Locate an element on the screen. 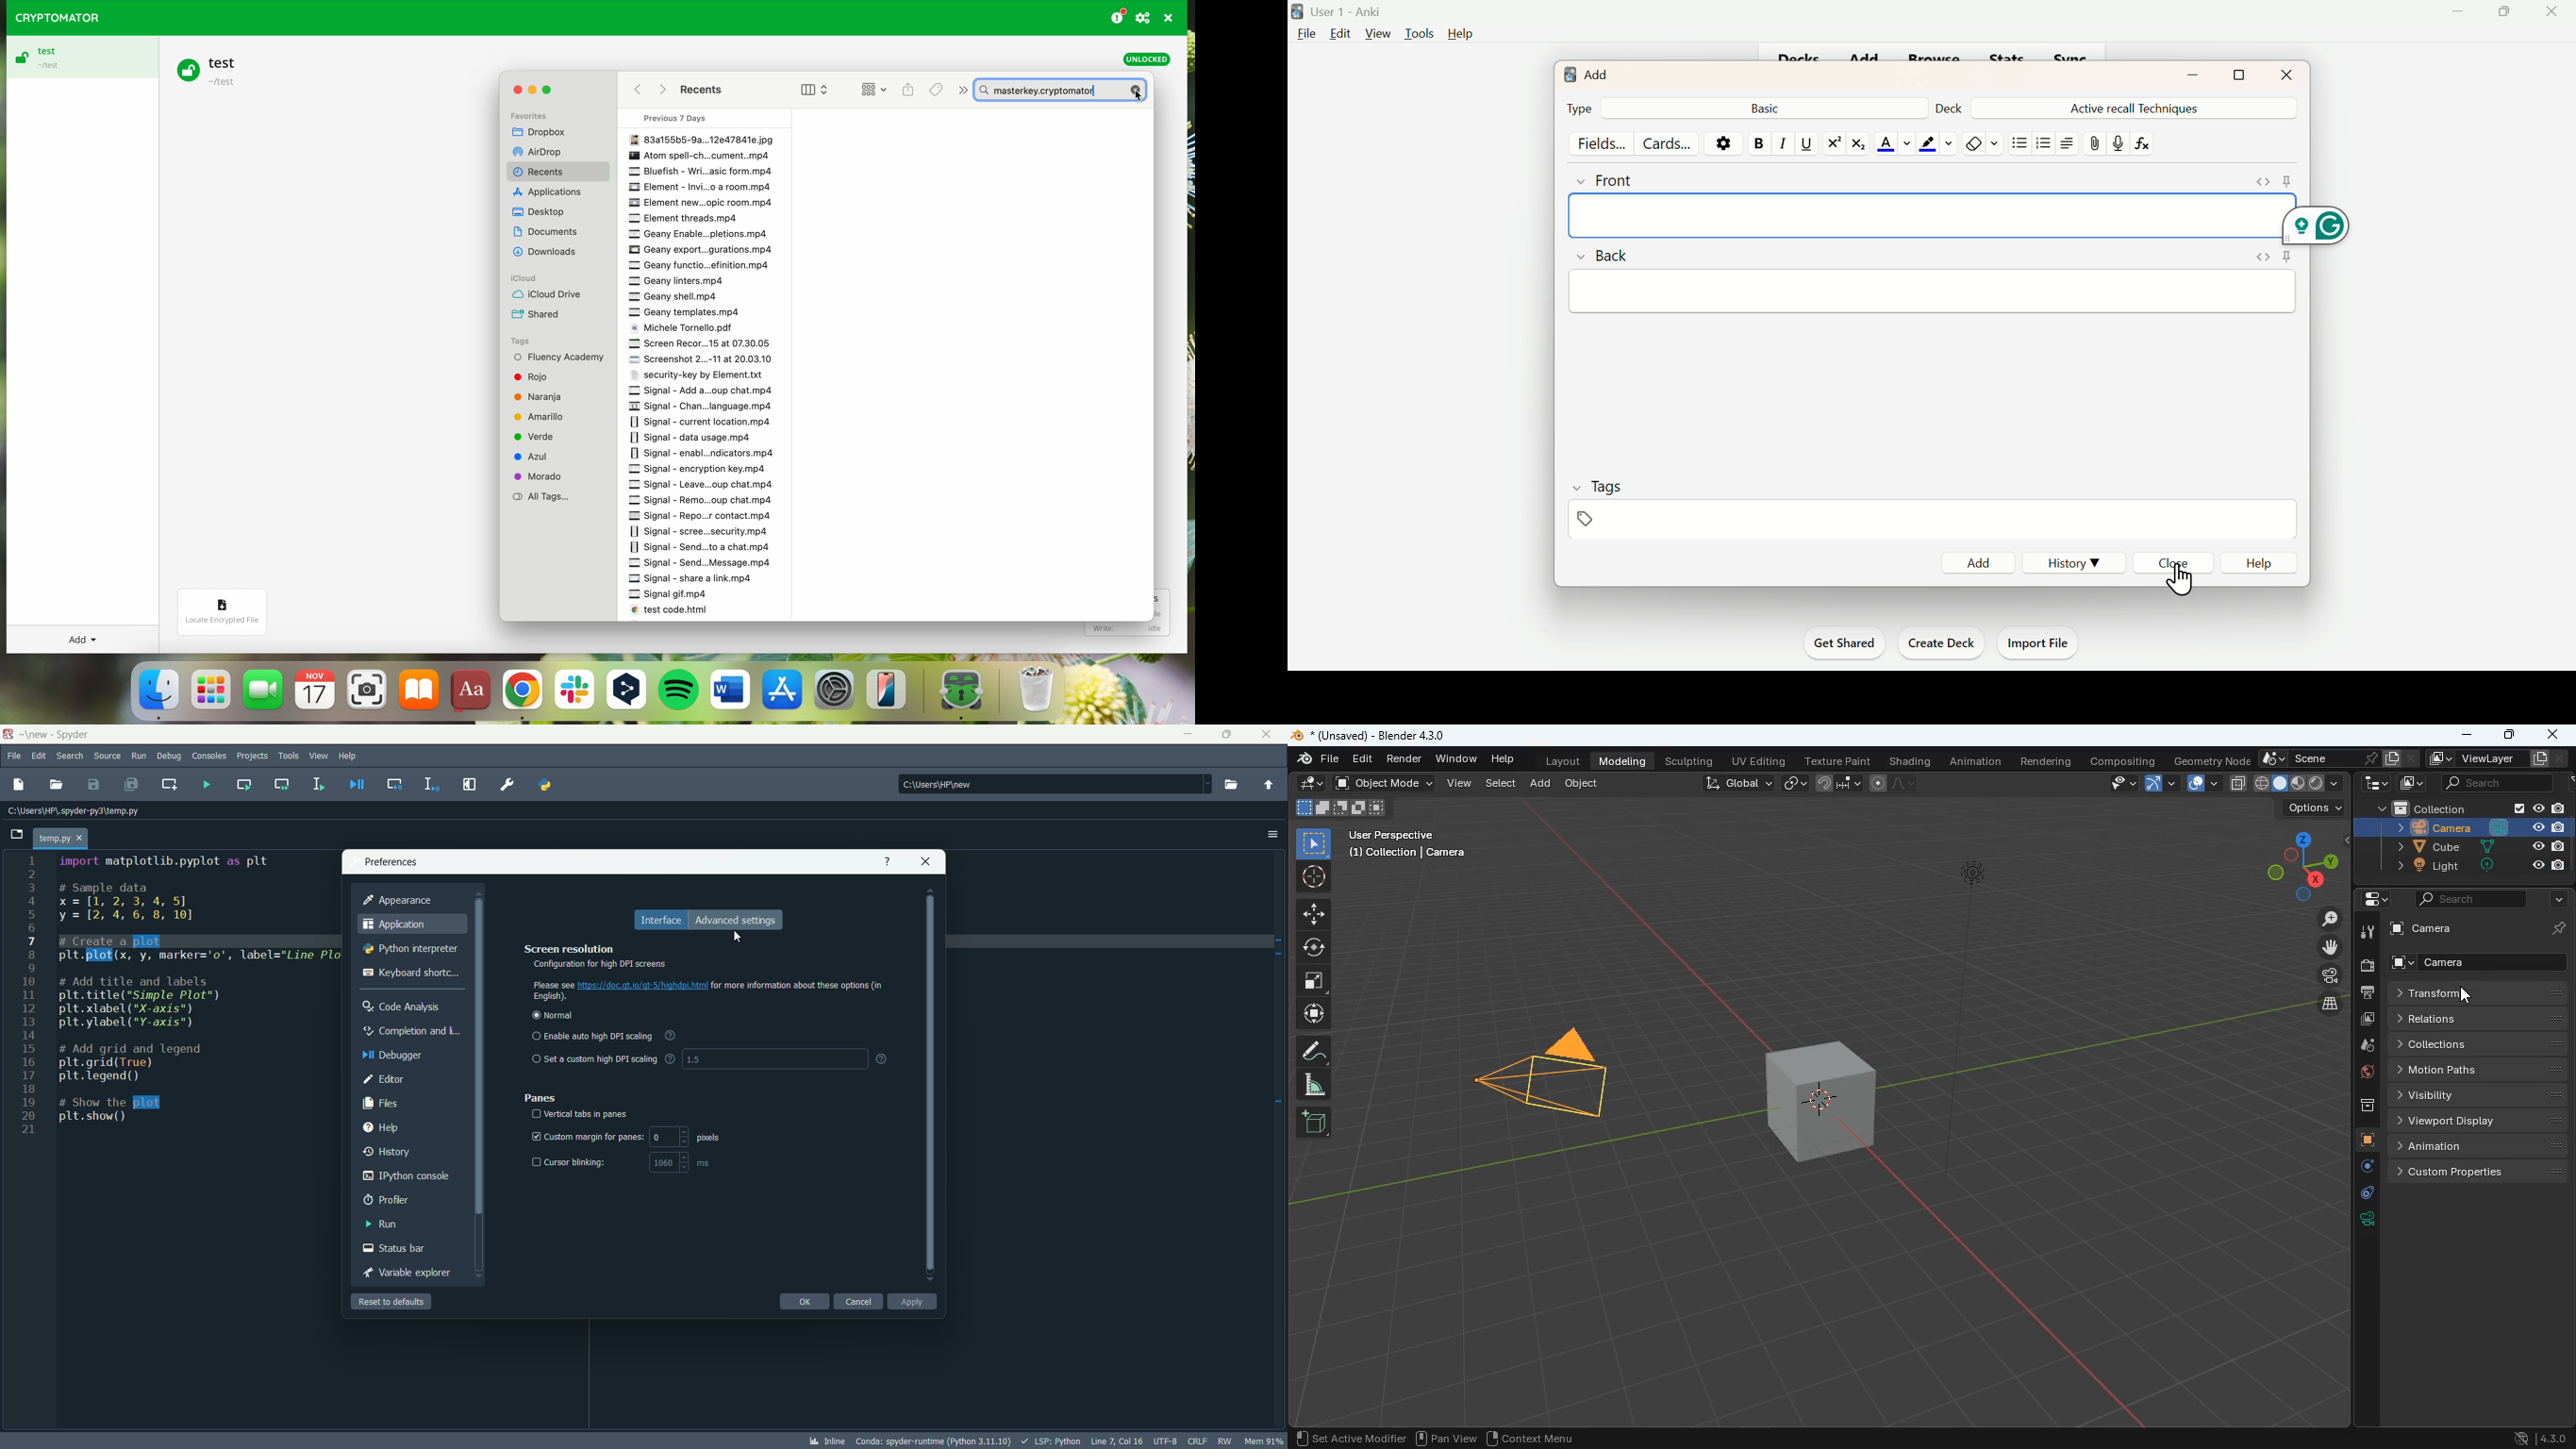 The image size is (2576, 1456). Dropbox is located at coordinates (546, 131).